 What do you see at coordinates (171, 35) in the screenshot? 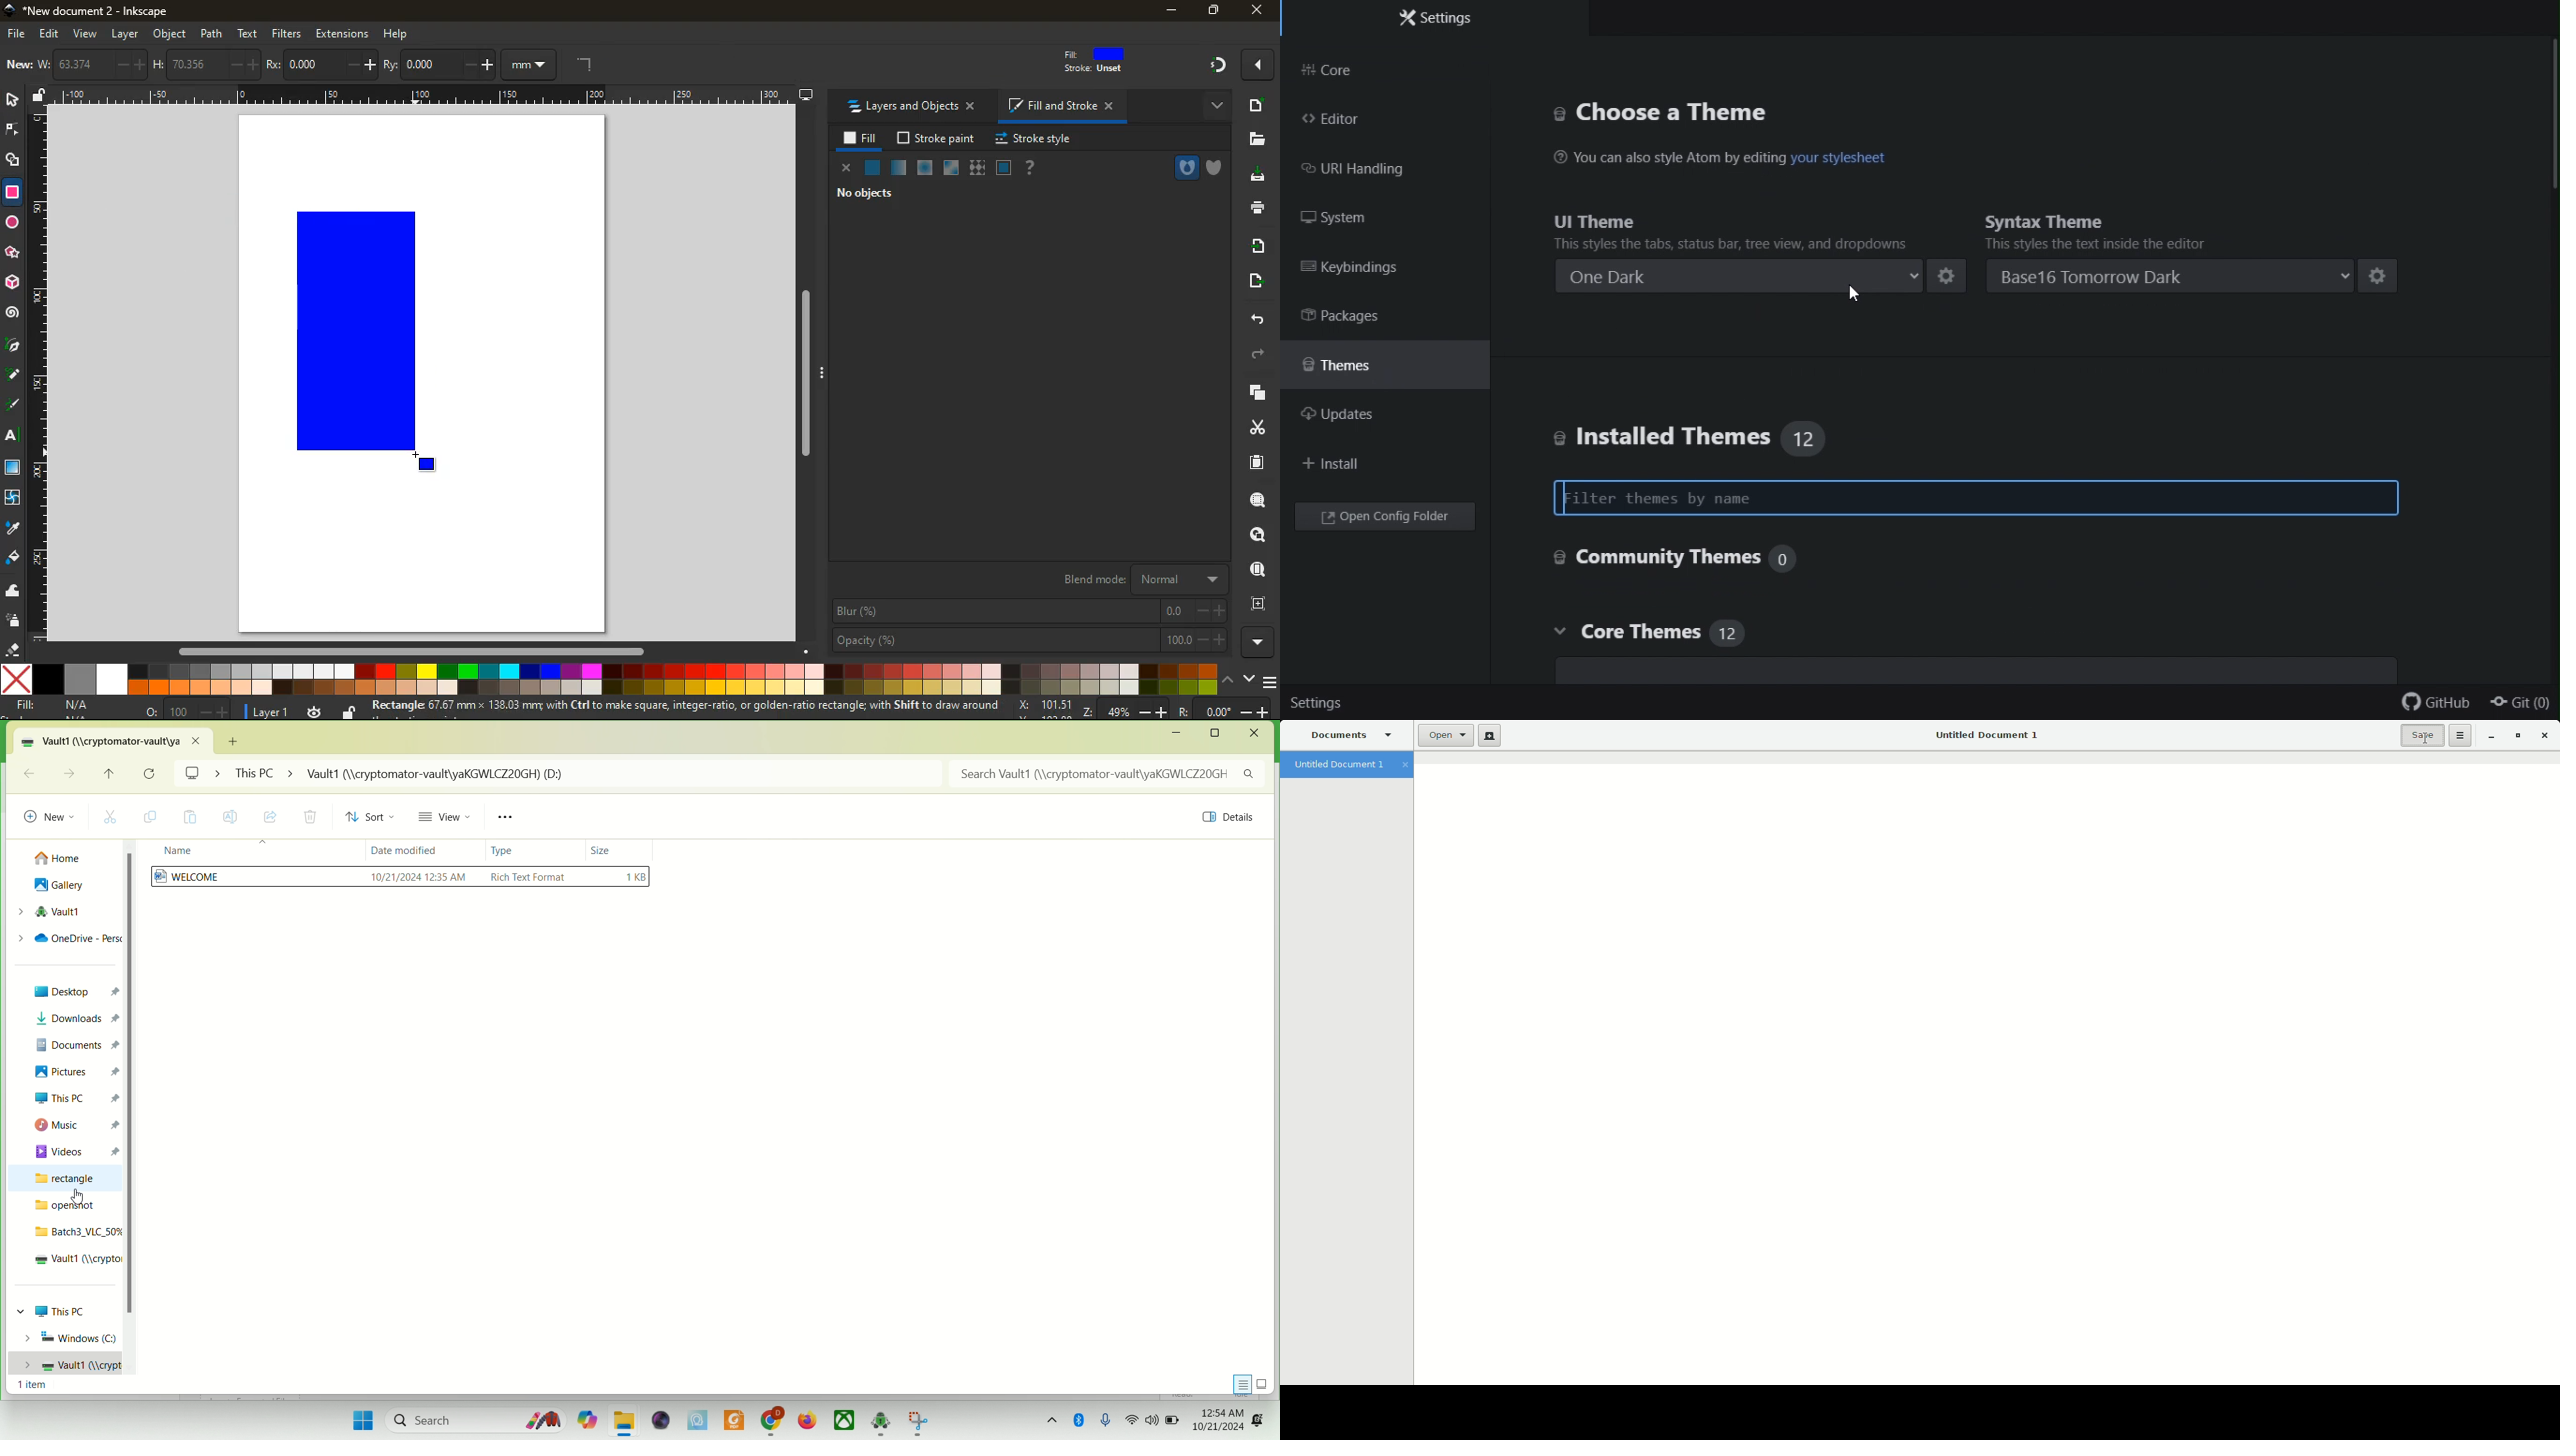
I see `object` at bounding box center [171, 35].